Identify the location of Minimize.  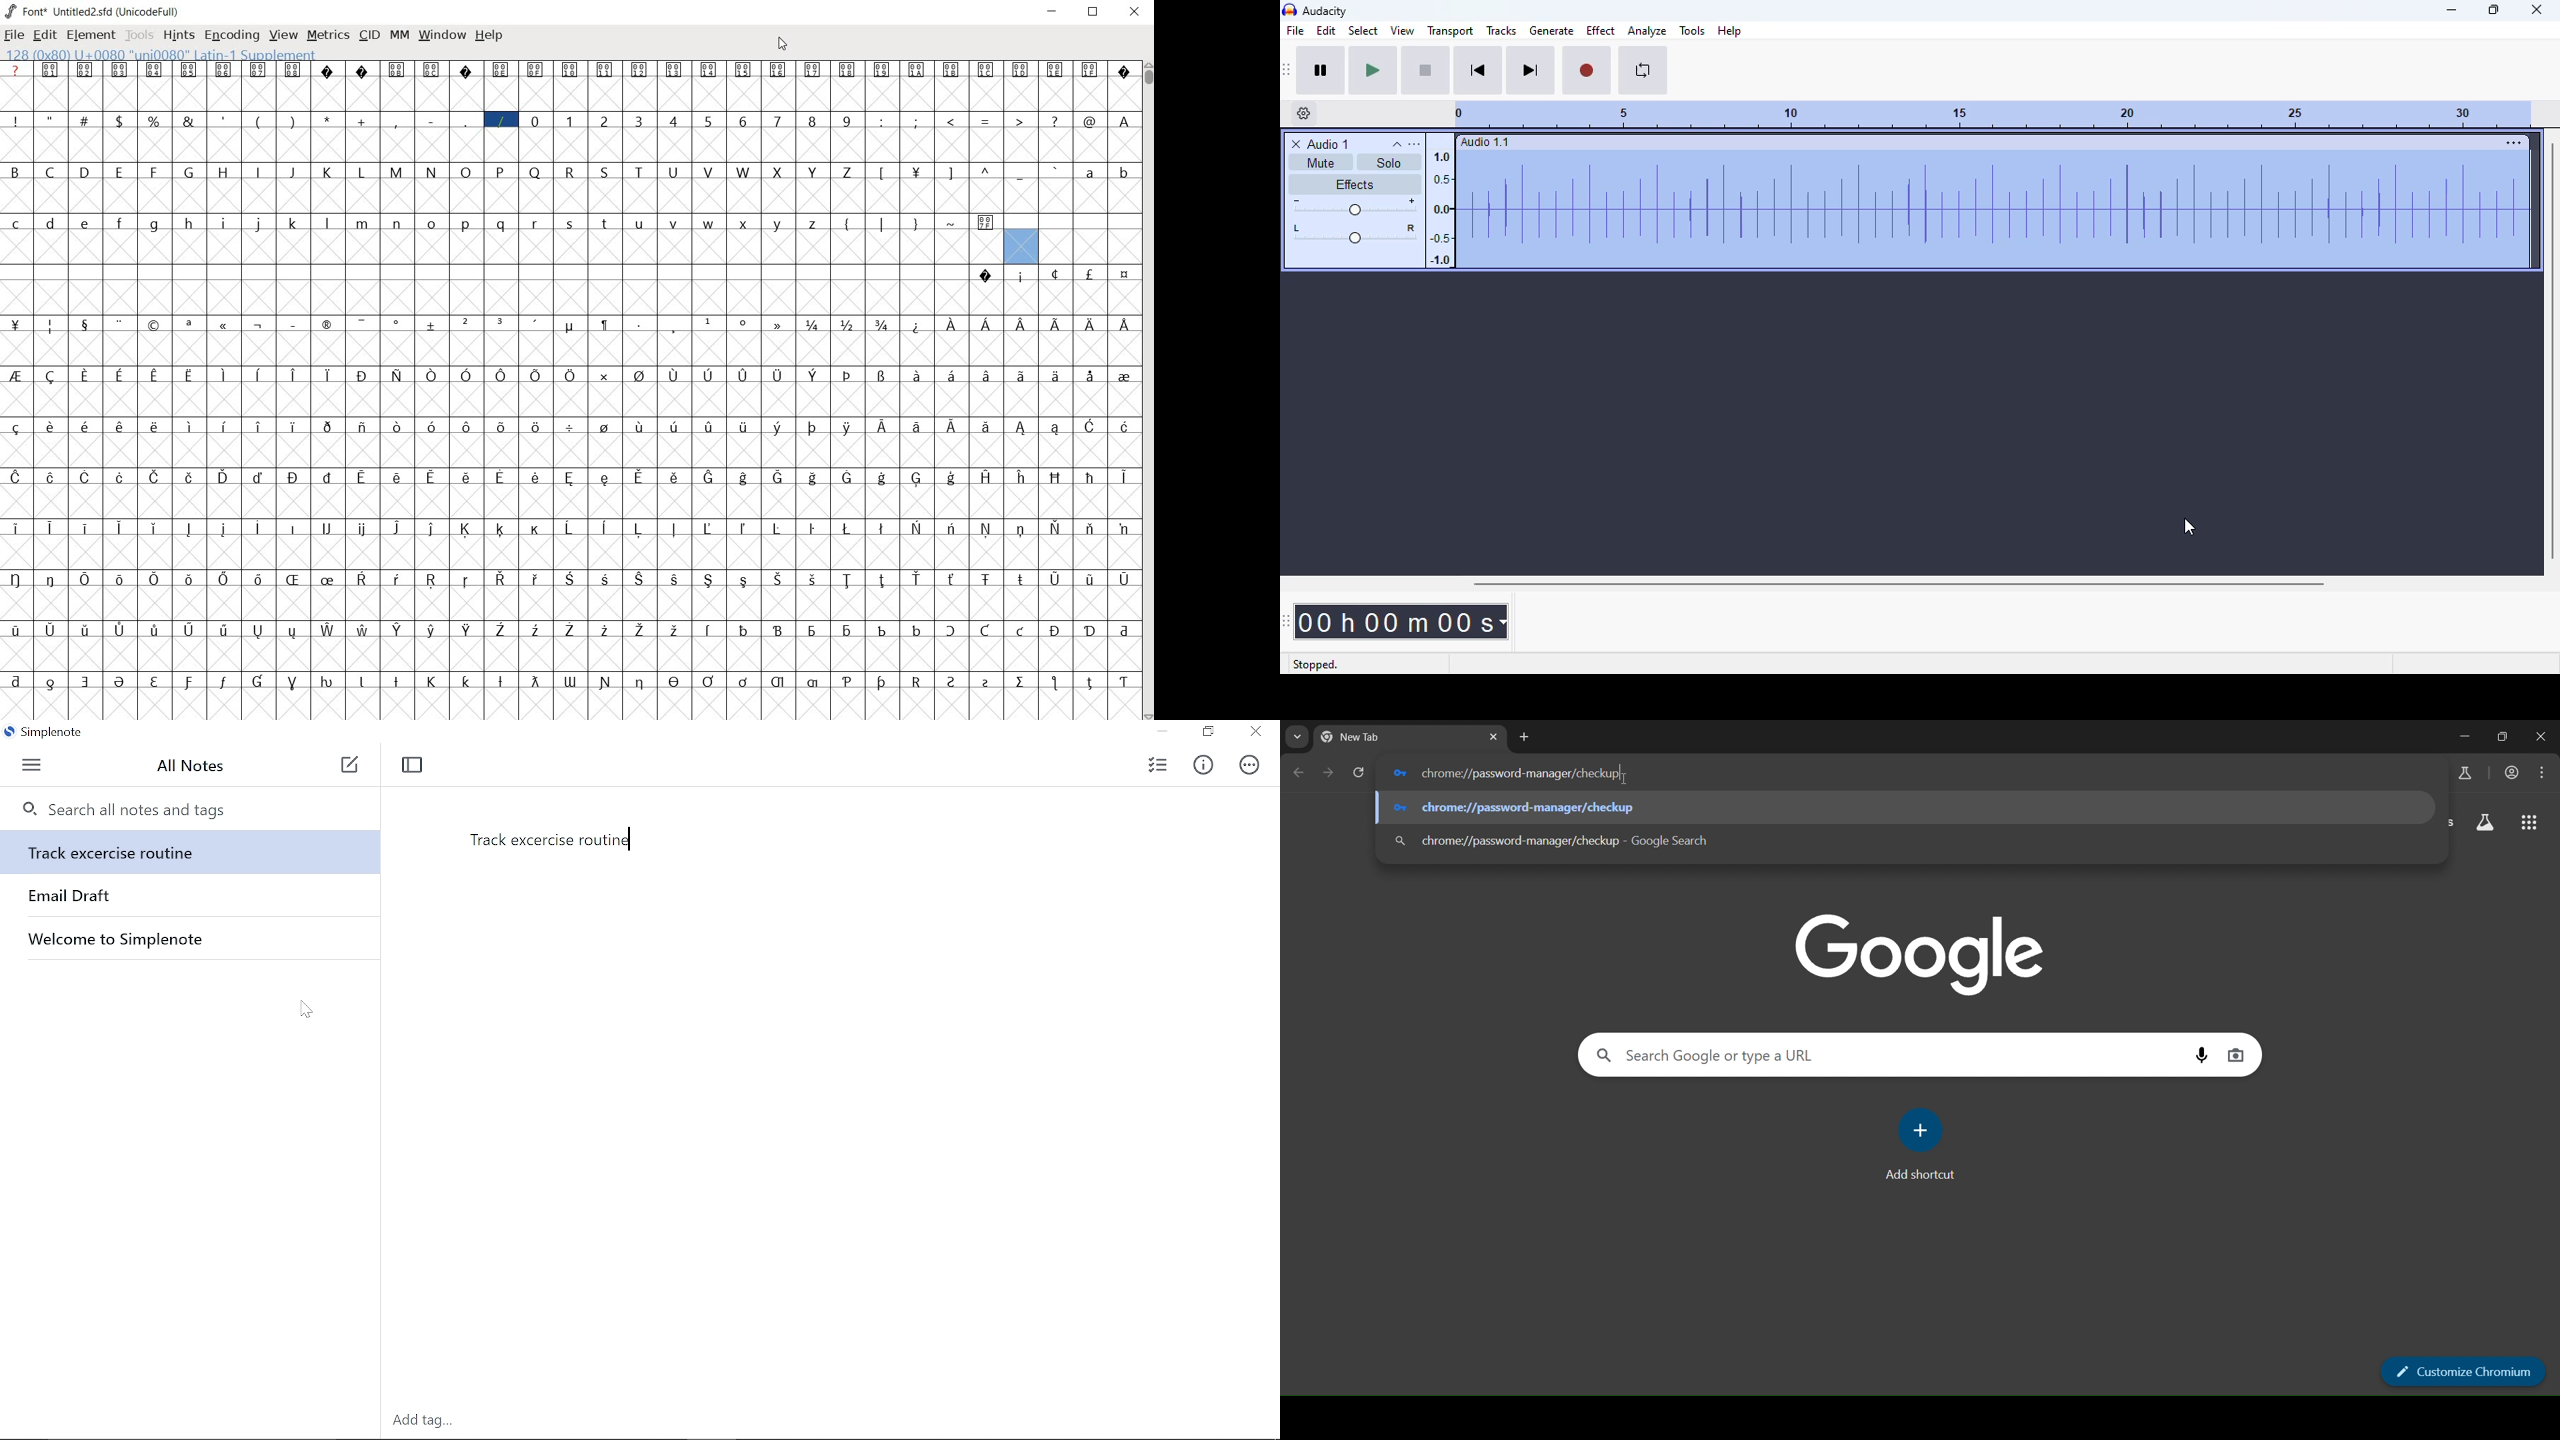
(1163, 732).